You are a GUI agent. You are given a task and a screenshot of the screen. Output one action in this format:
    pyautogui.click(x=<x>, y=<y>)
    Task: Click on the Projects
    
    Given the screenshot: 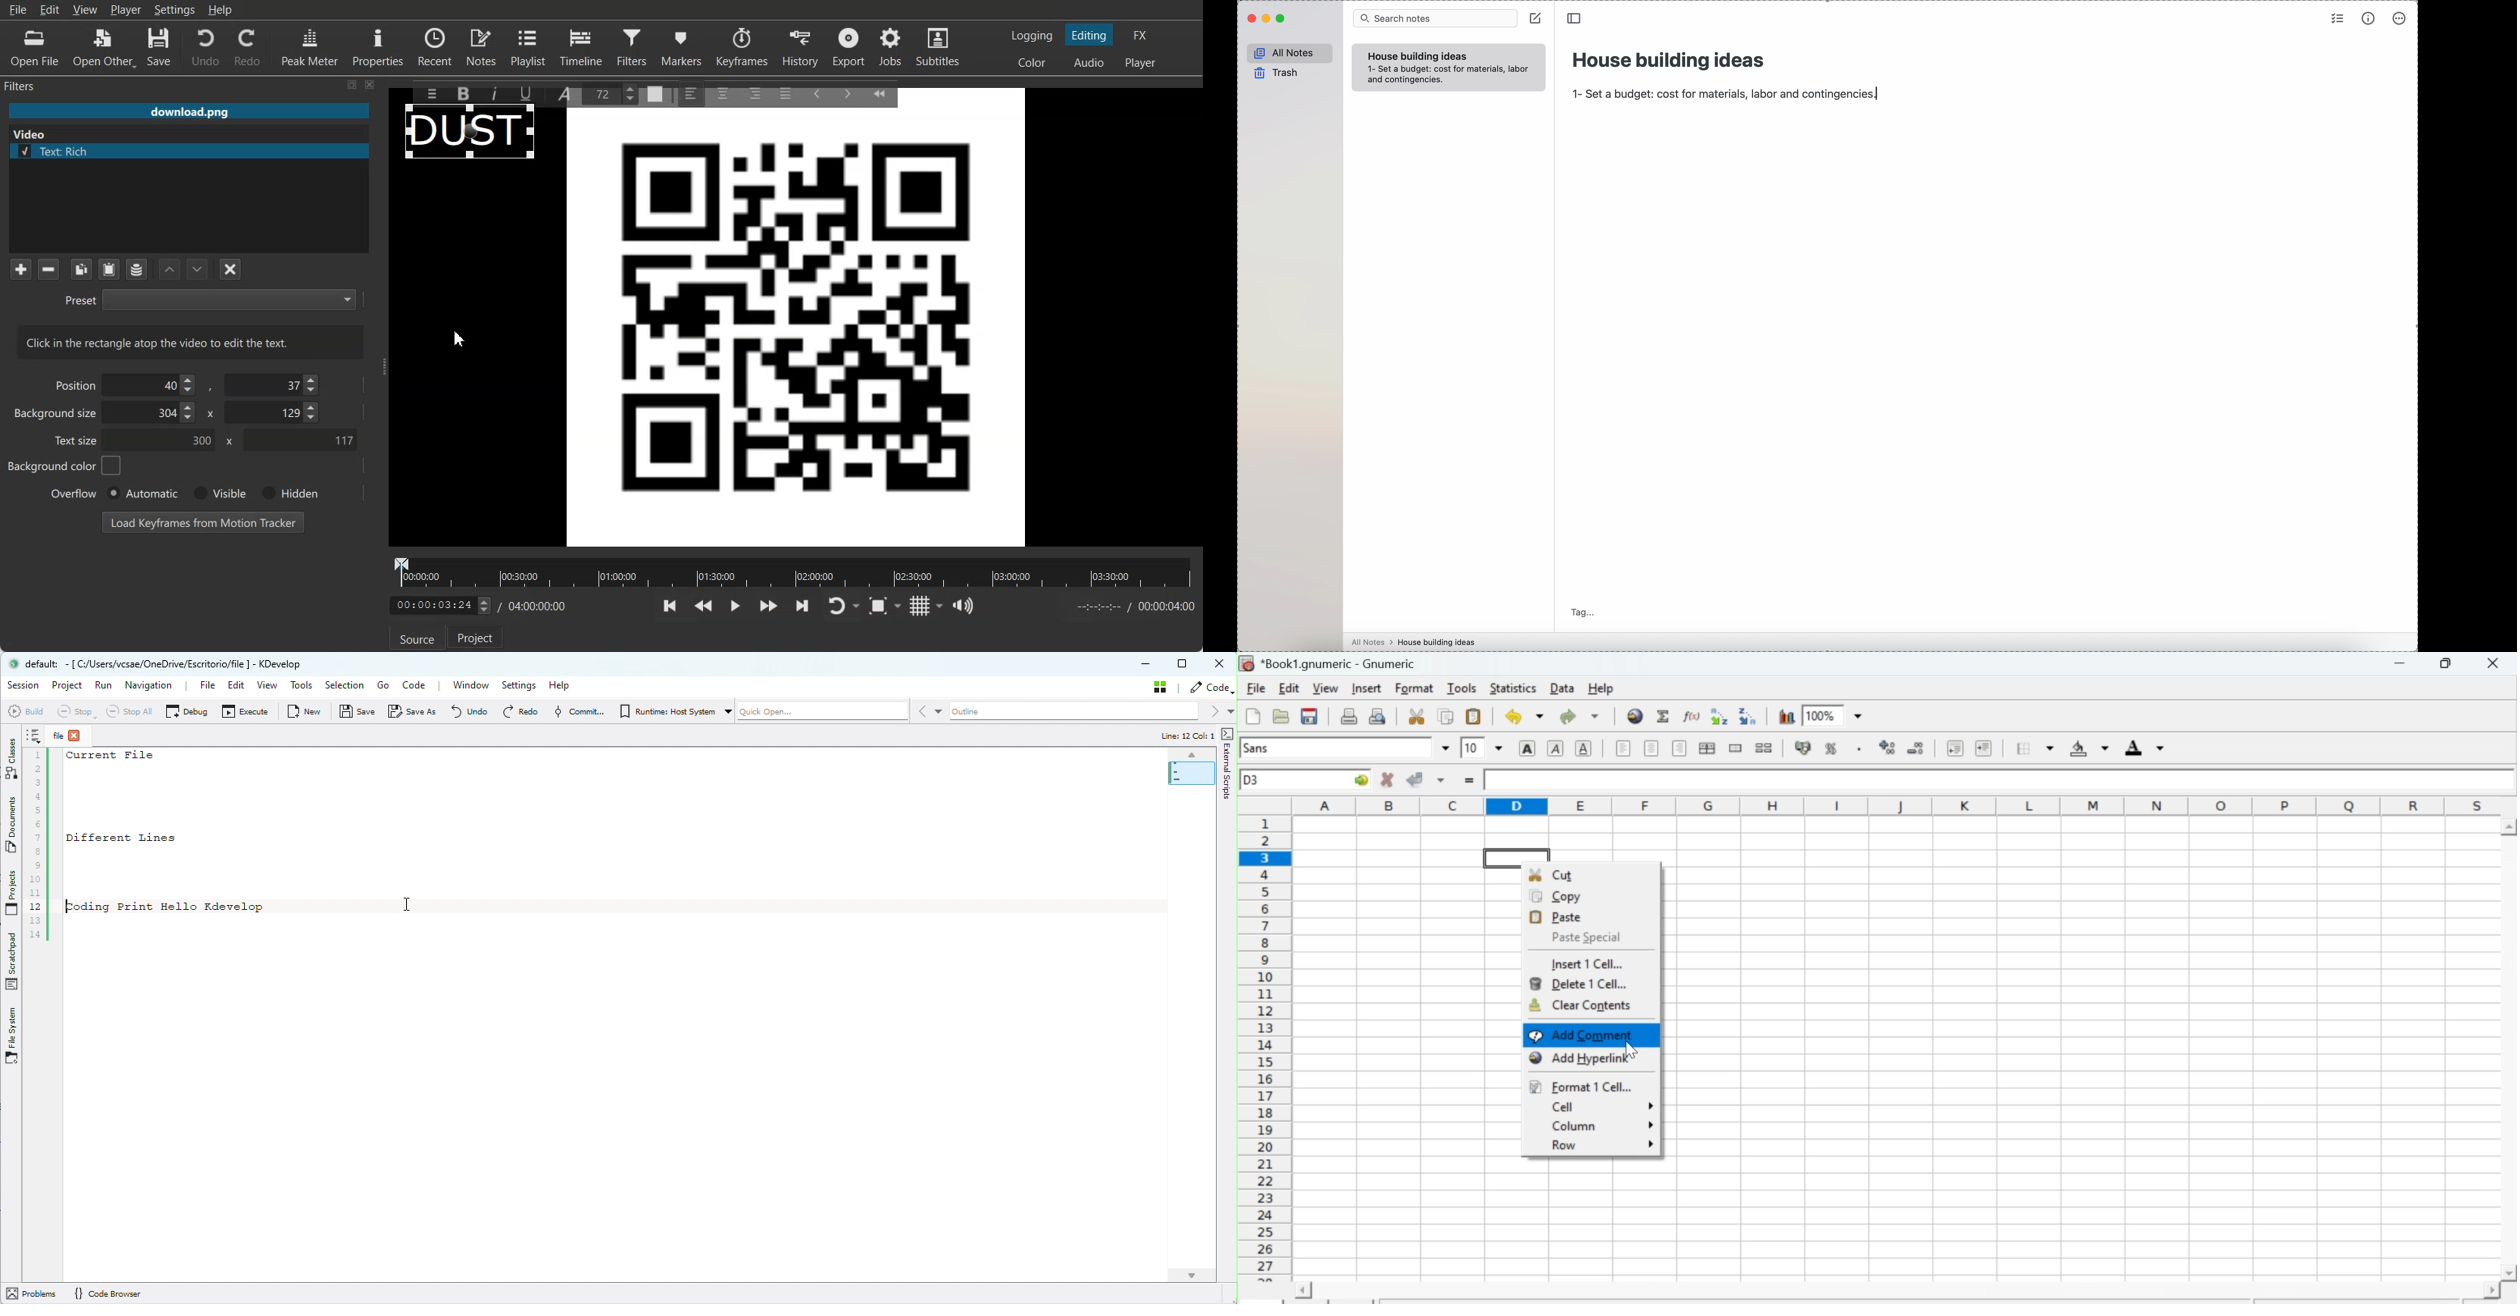 What is the action you would take?
    pyautogui.click(x=12, y=899)
    